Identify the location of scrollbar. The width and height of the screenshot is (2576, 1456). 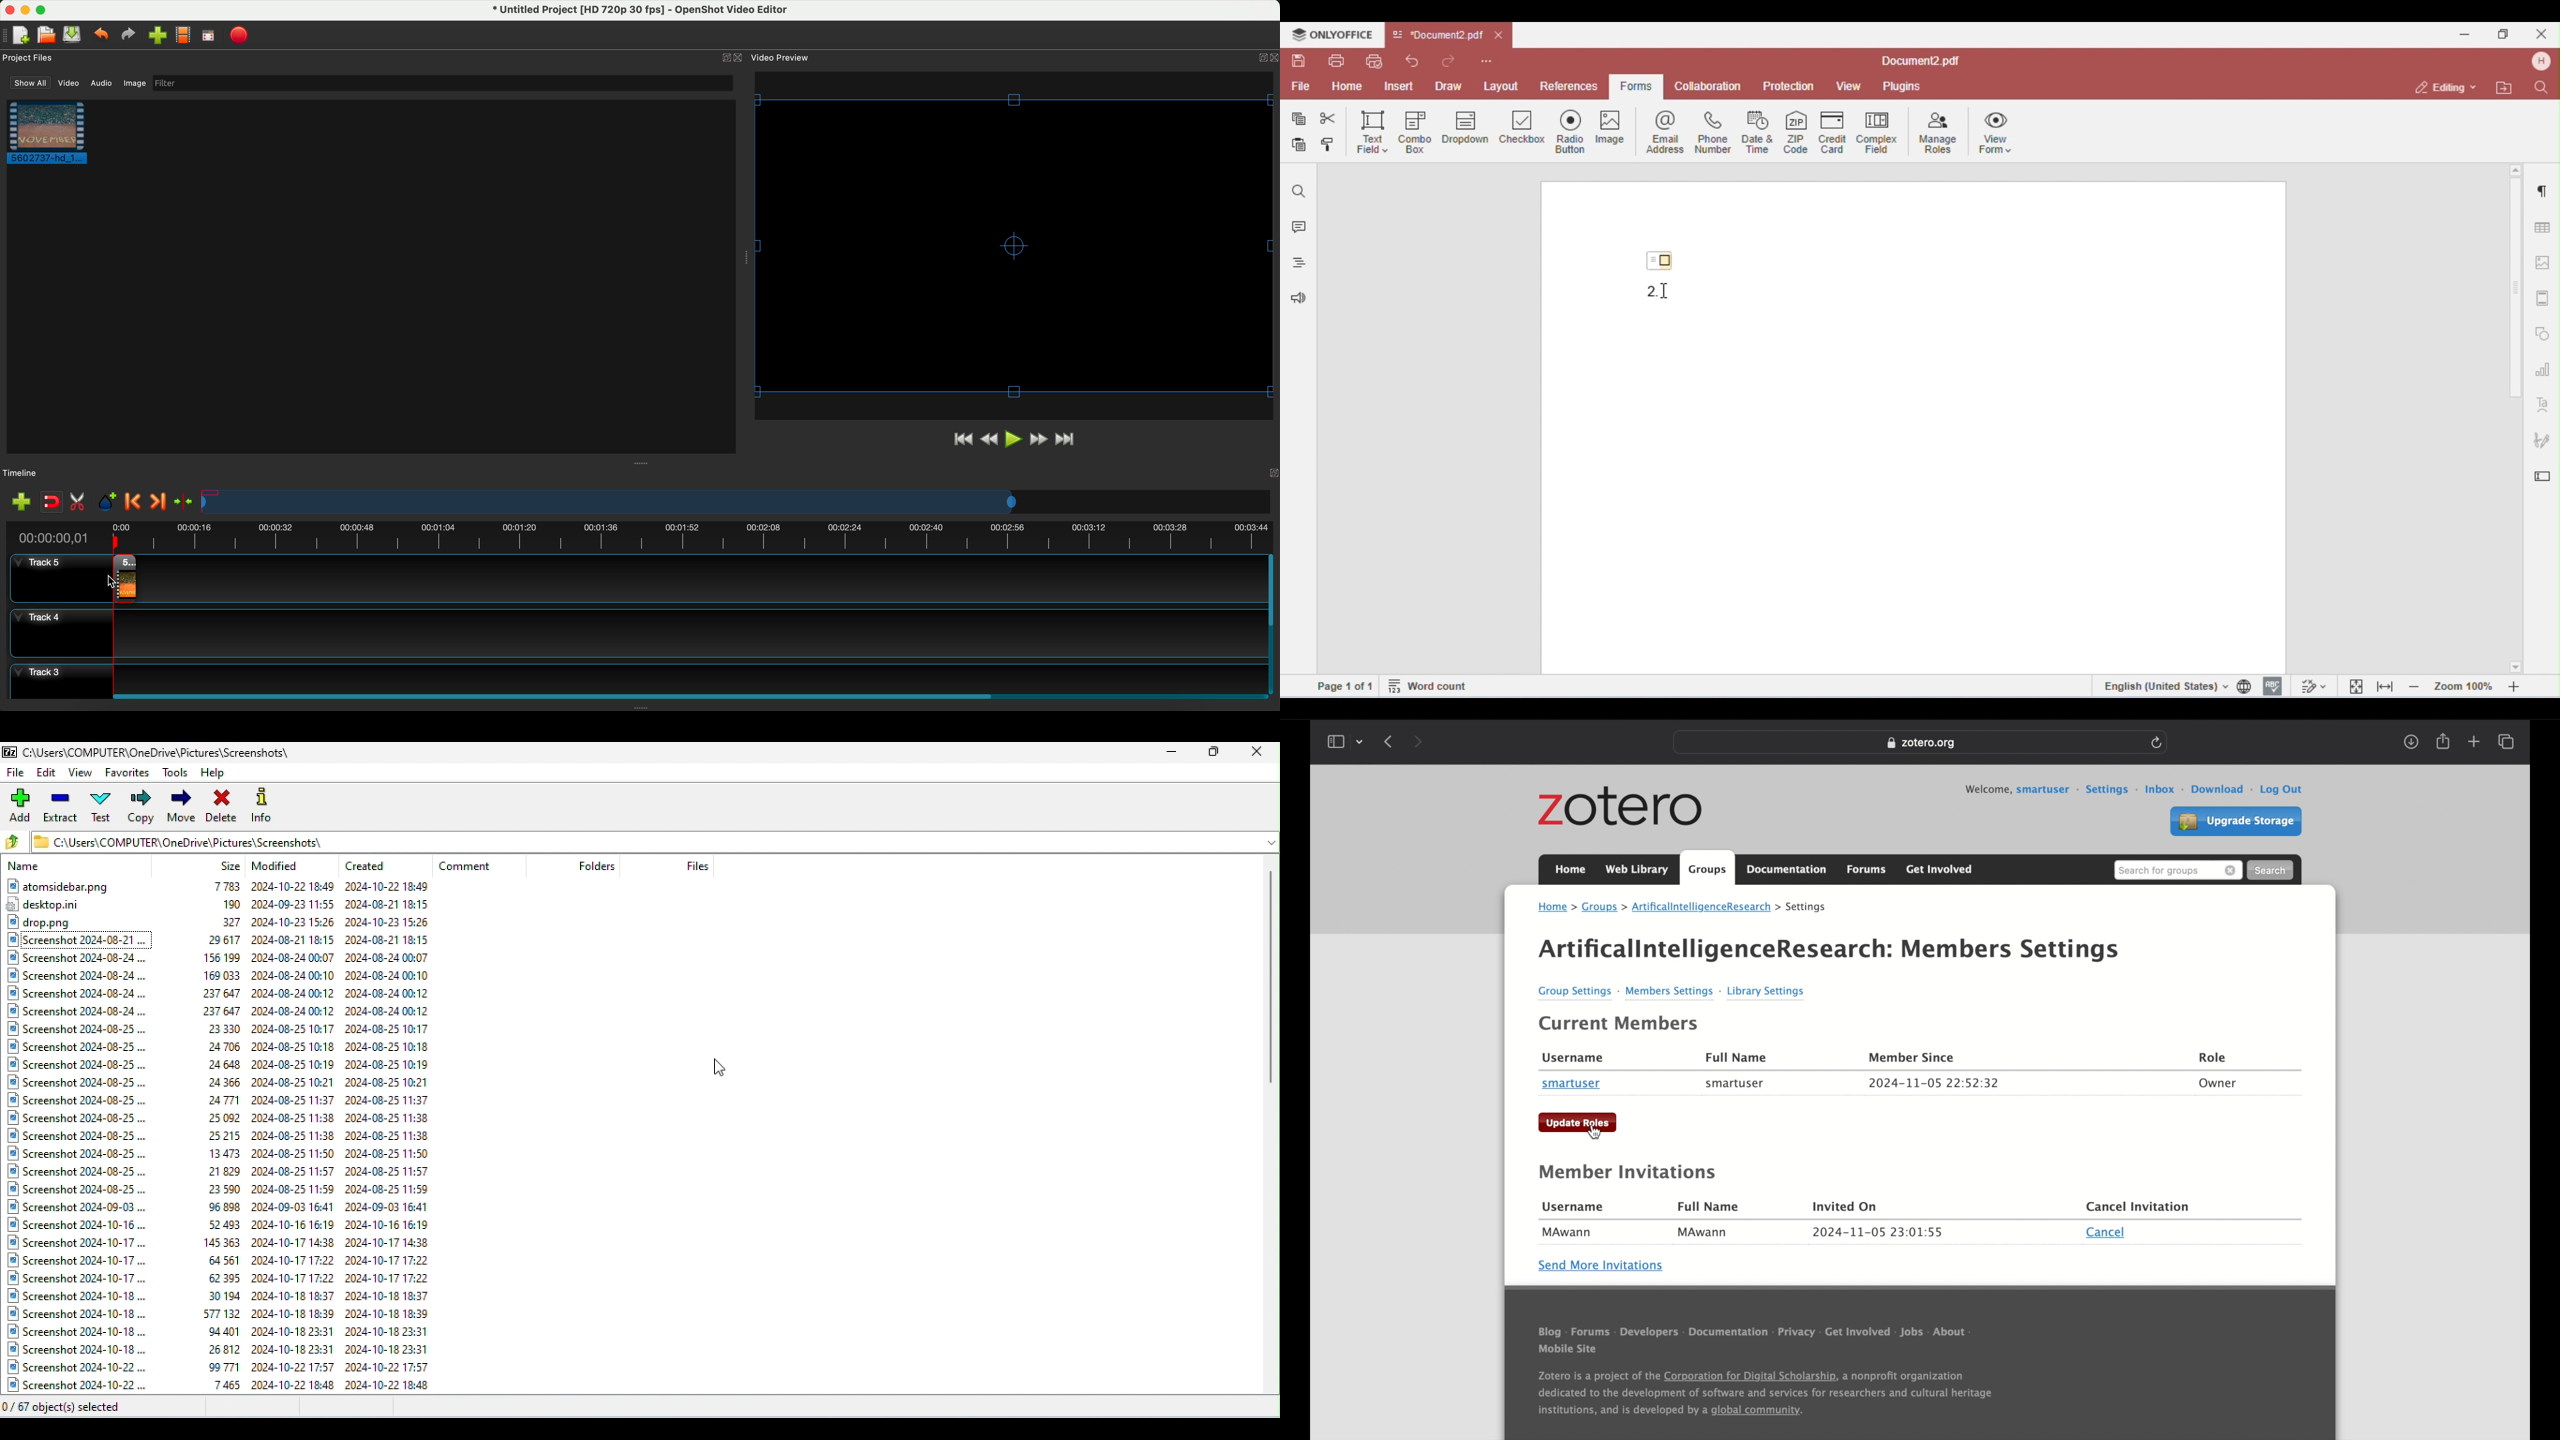
(1272, 623).